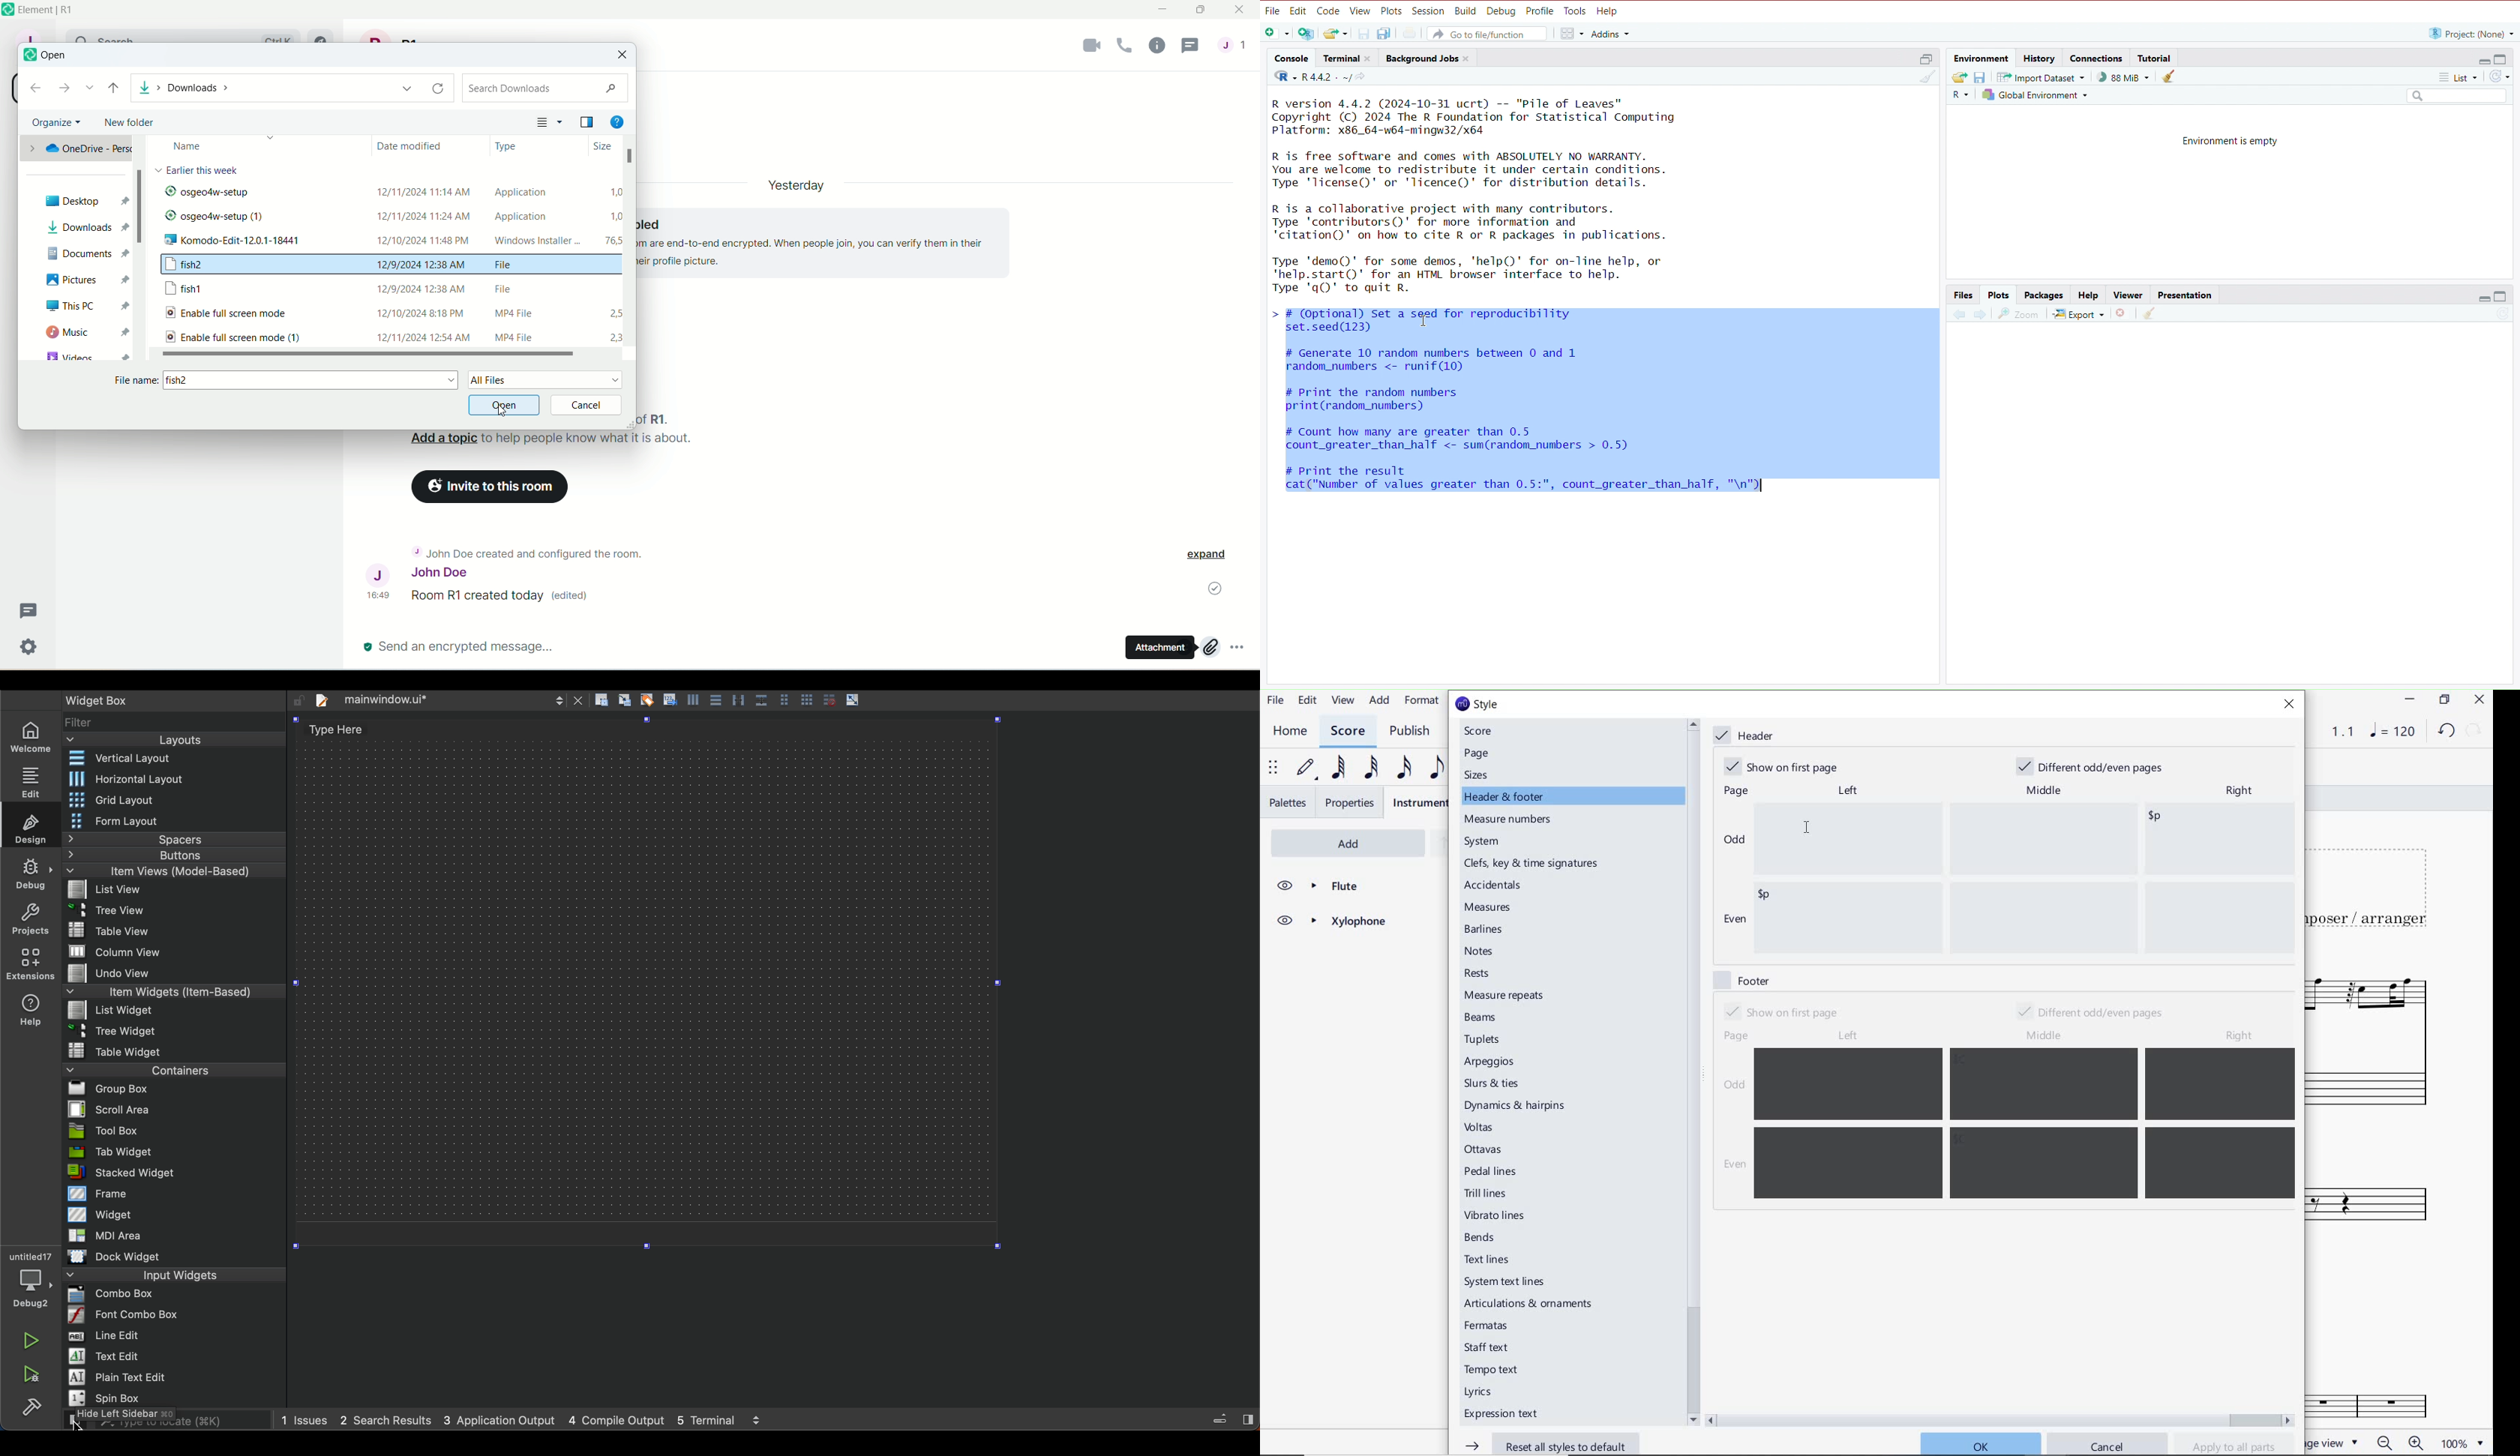 Image resolution: width=2520 pixels, height=1456 pixels. Describe the element at coordinates (2498, 76) in the screenshot. I see `Refresh list` at that location.